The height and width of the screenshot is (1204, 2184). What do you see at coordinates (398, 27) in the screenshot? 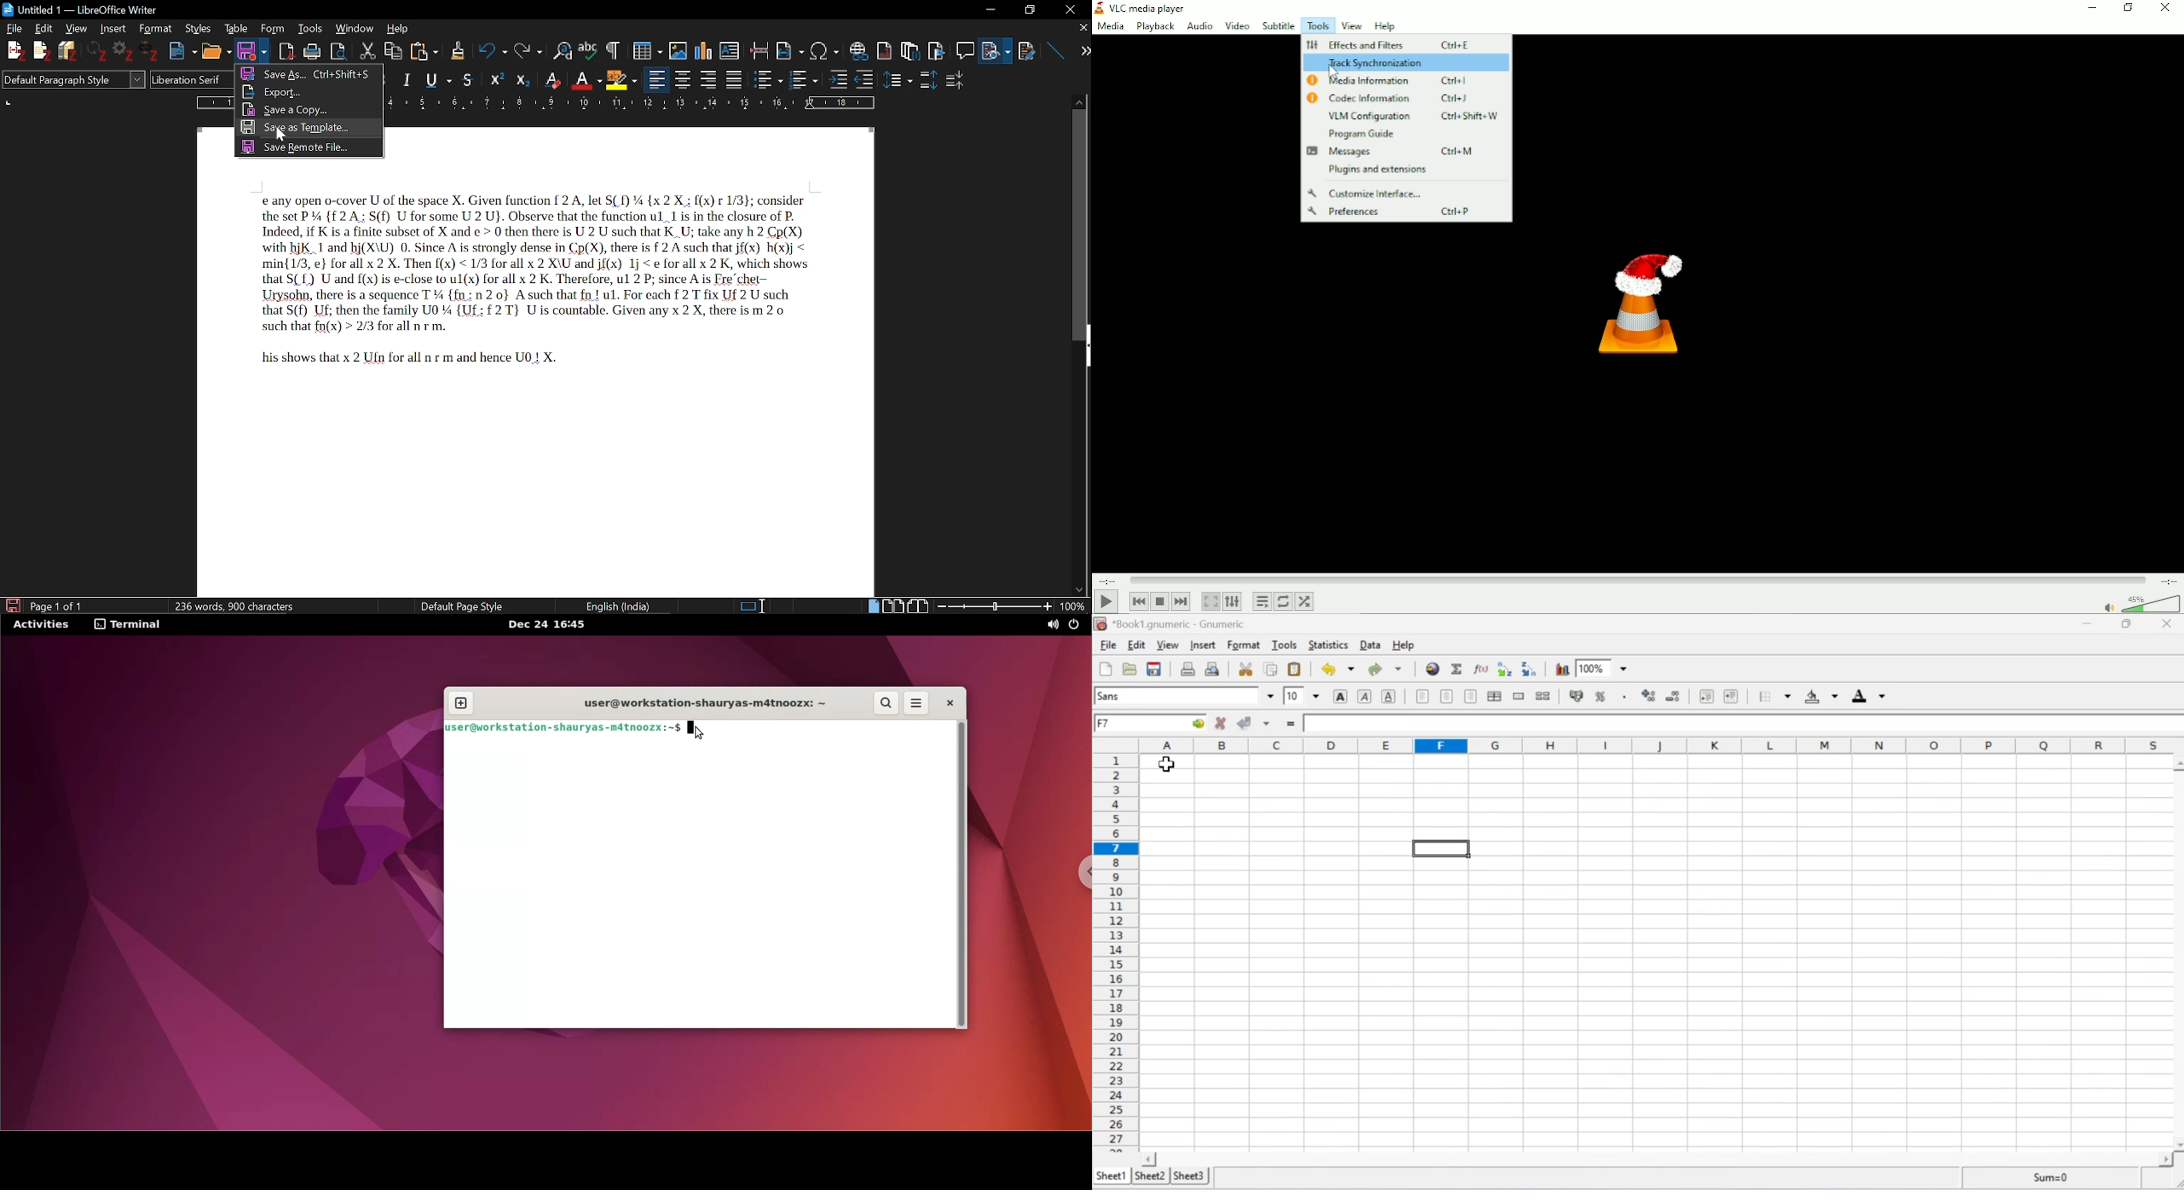
I see `Help` at bounding box center [398, 27].